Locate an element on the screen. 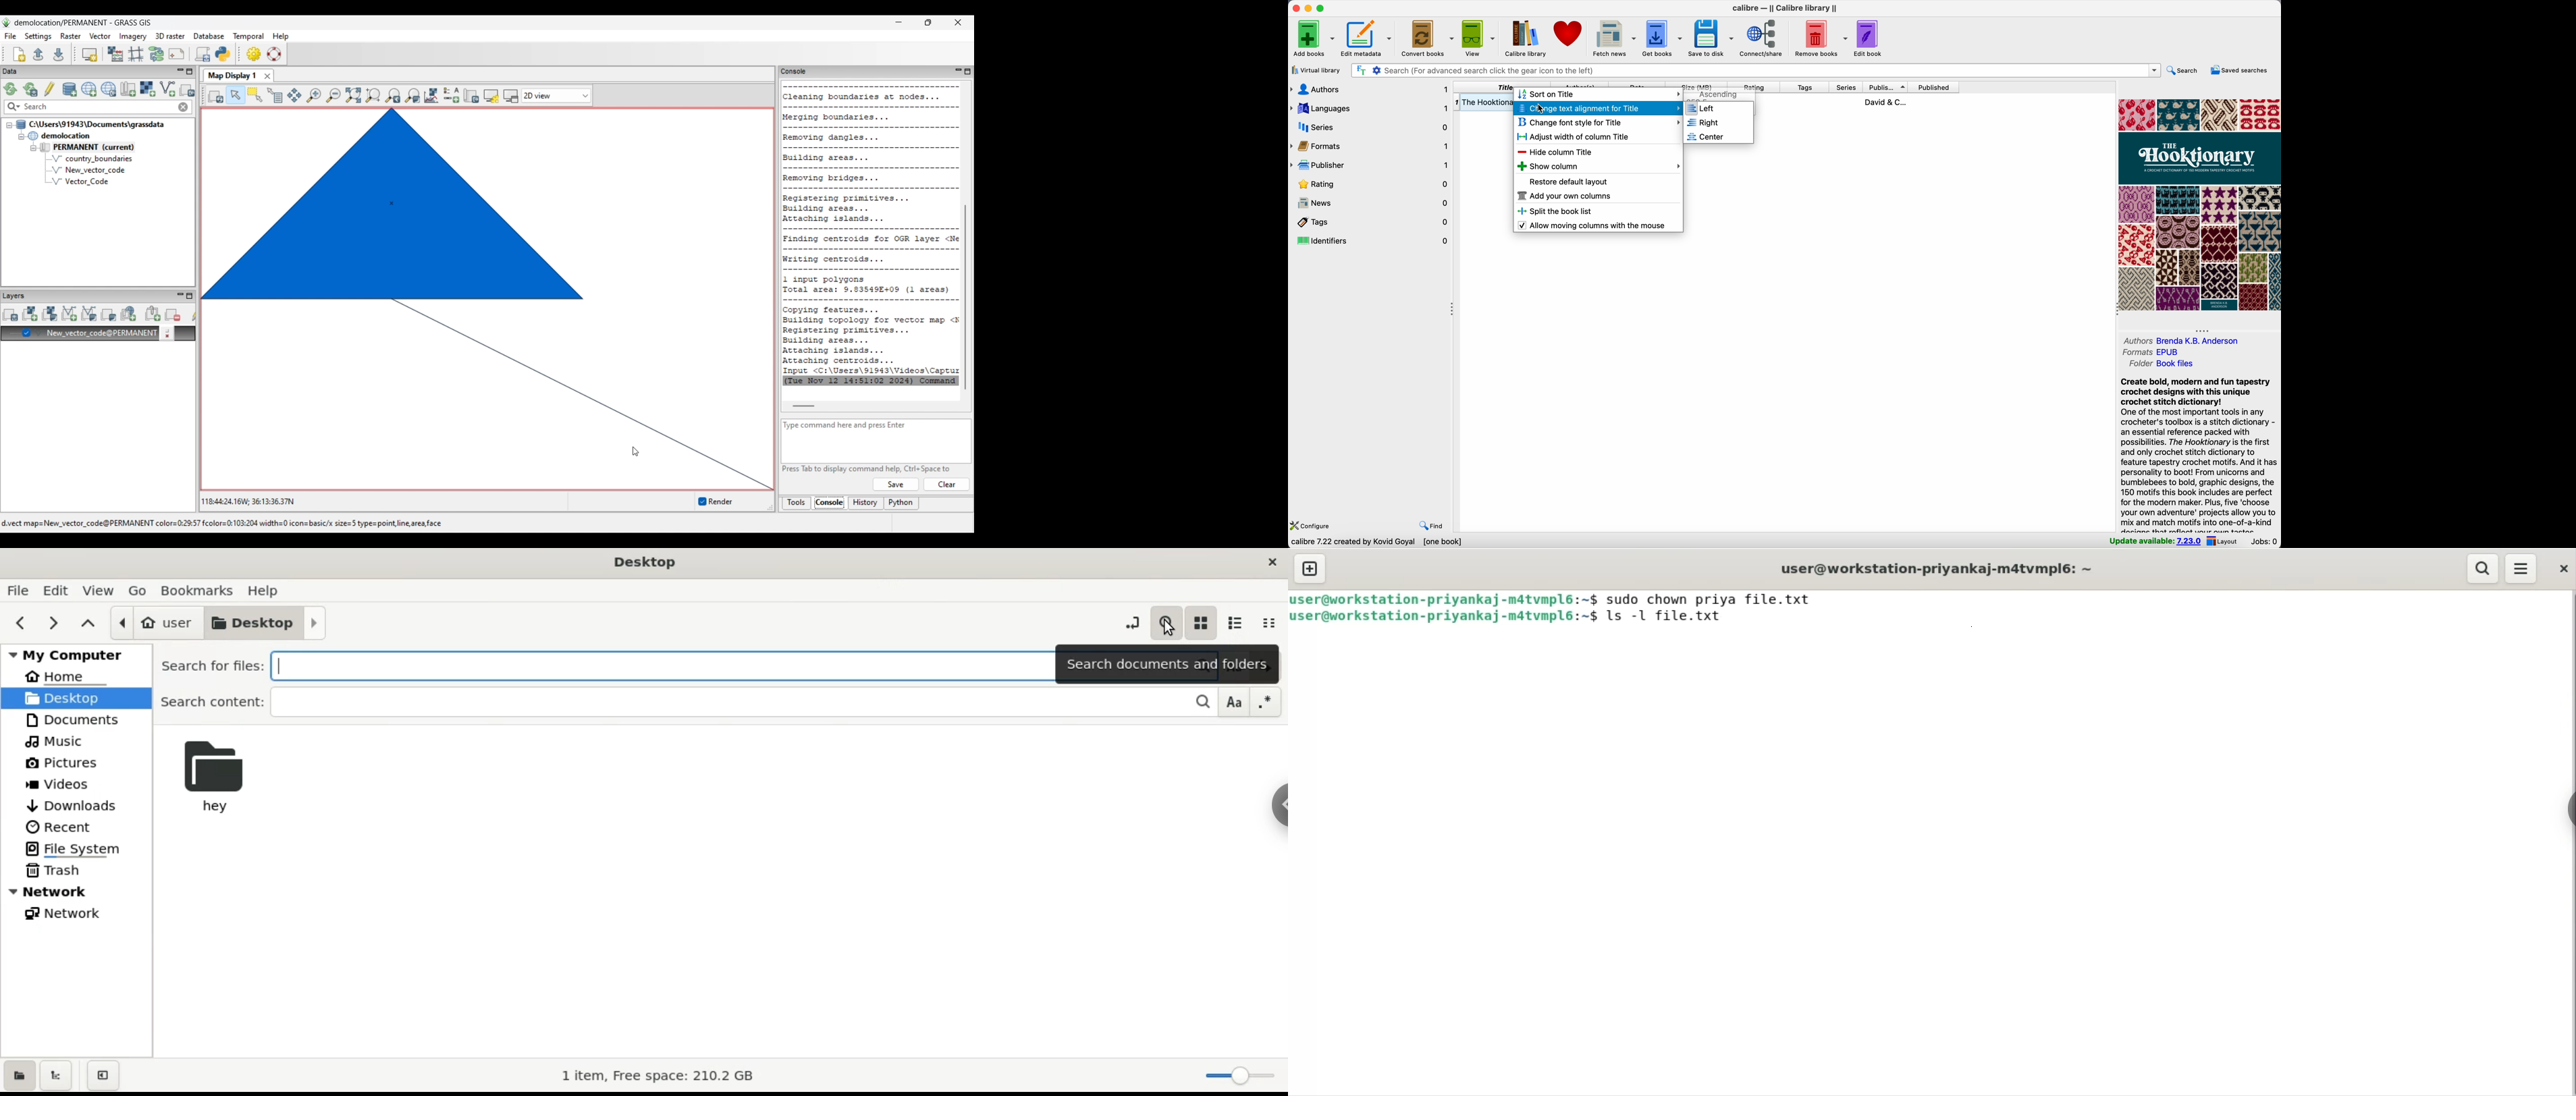 Image resolution: width=2576 pixels, height=1120 pixels. enable allow moving columns with the mouse is located at coordinates (1593, 226).